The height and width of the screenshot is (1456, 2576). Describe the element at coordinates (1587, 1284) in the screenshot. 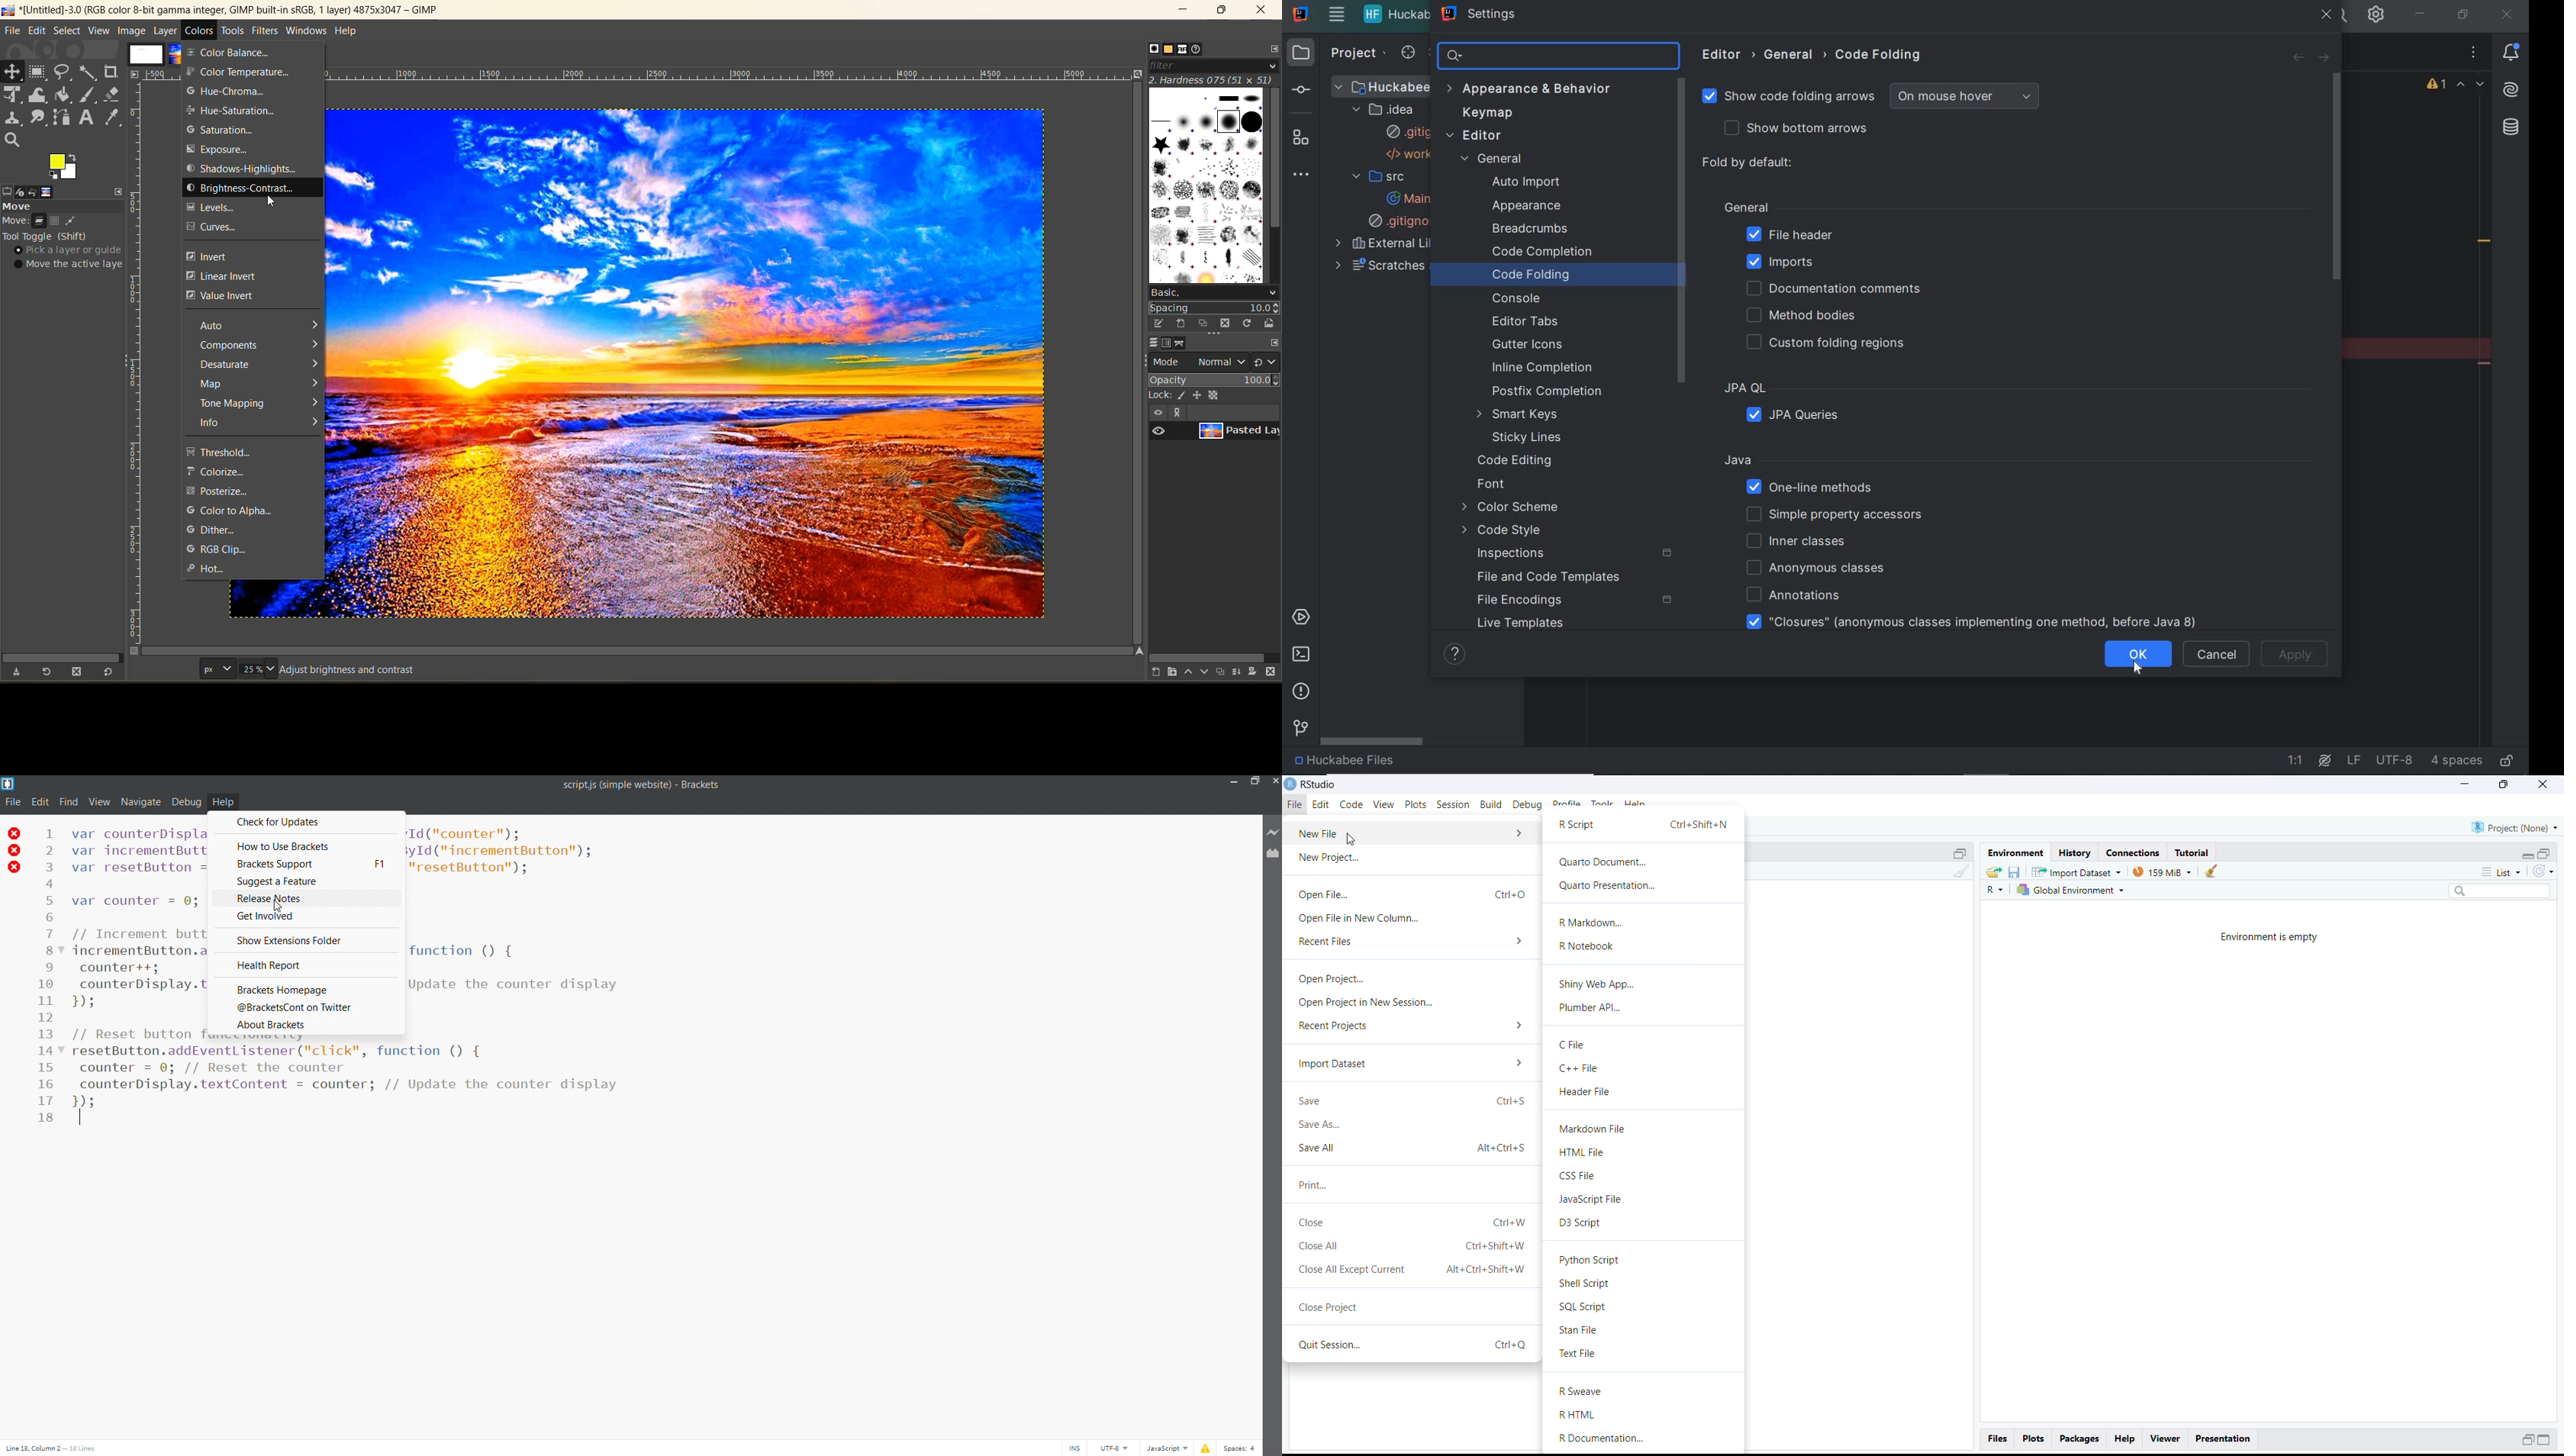

I see `Shell Script` at that location.